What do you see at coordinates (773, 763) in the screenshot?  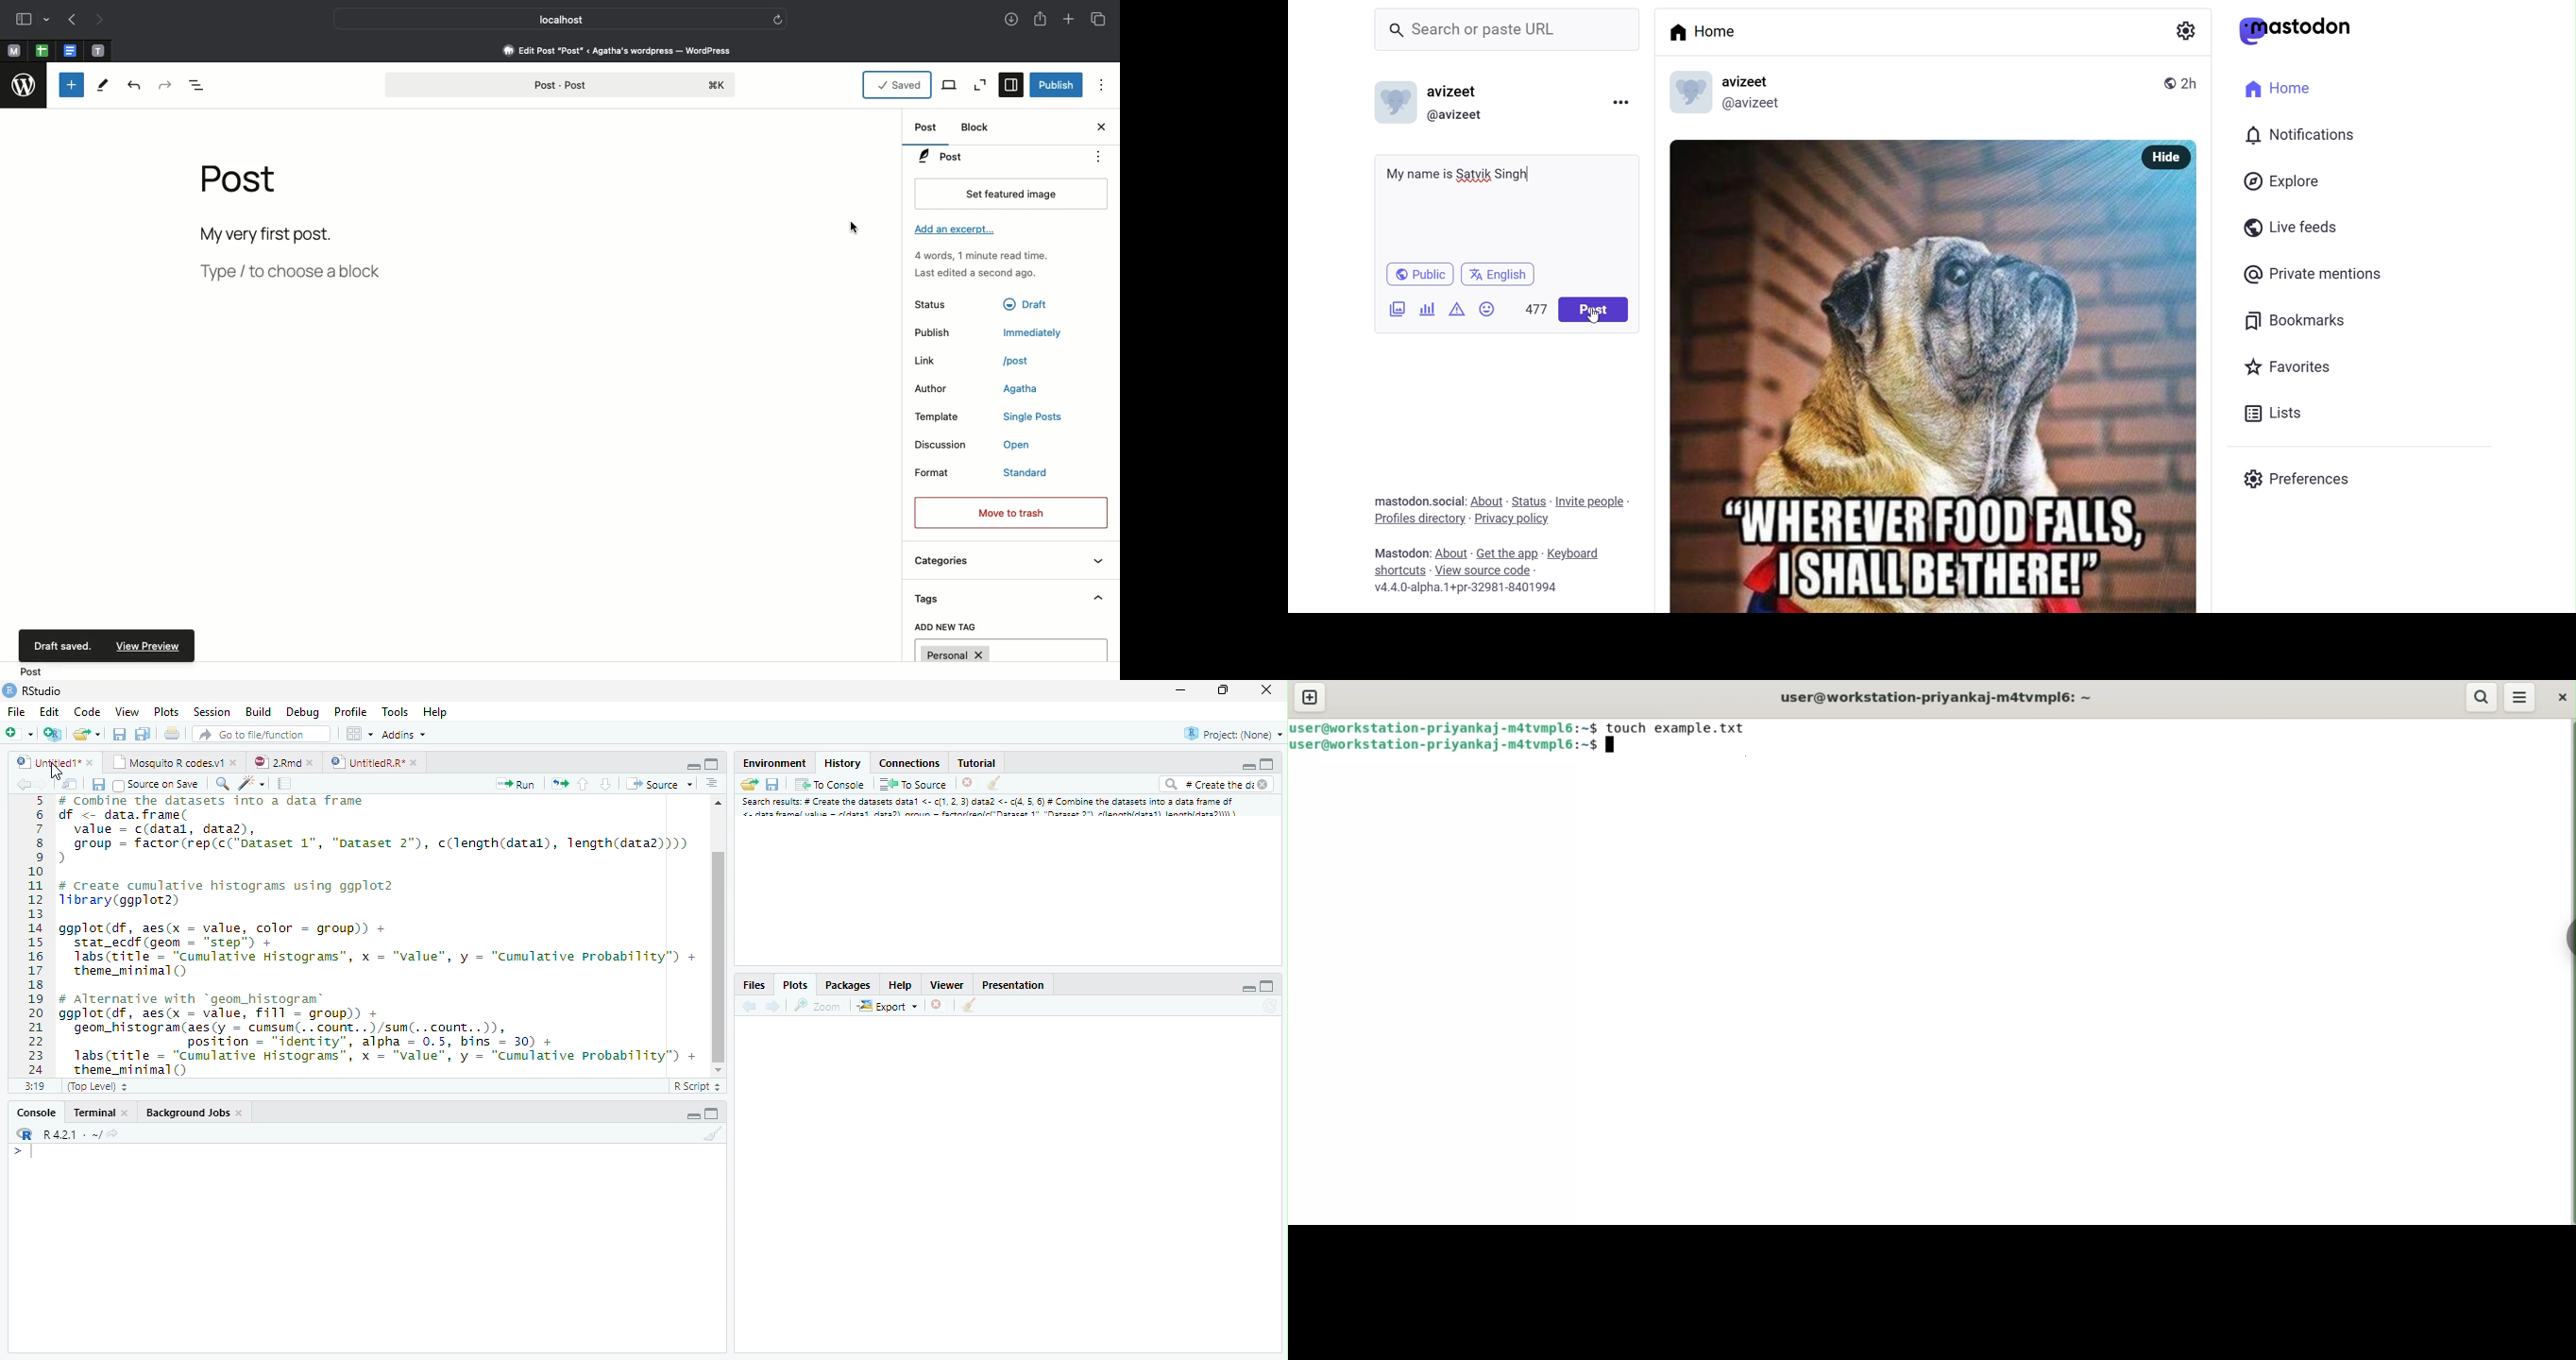 I see `Environment` at bounding box center [773, 763].